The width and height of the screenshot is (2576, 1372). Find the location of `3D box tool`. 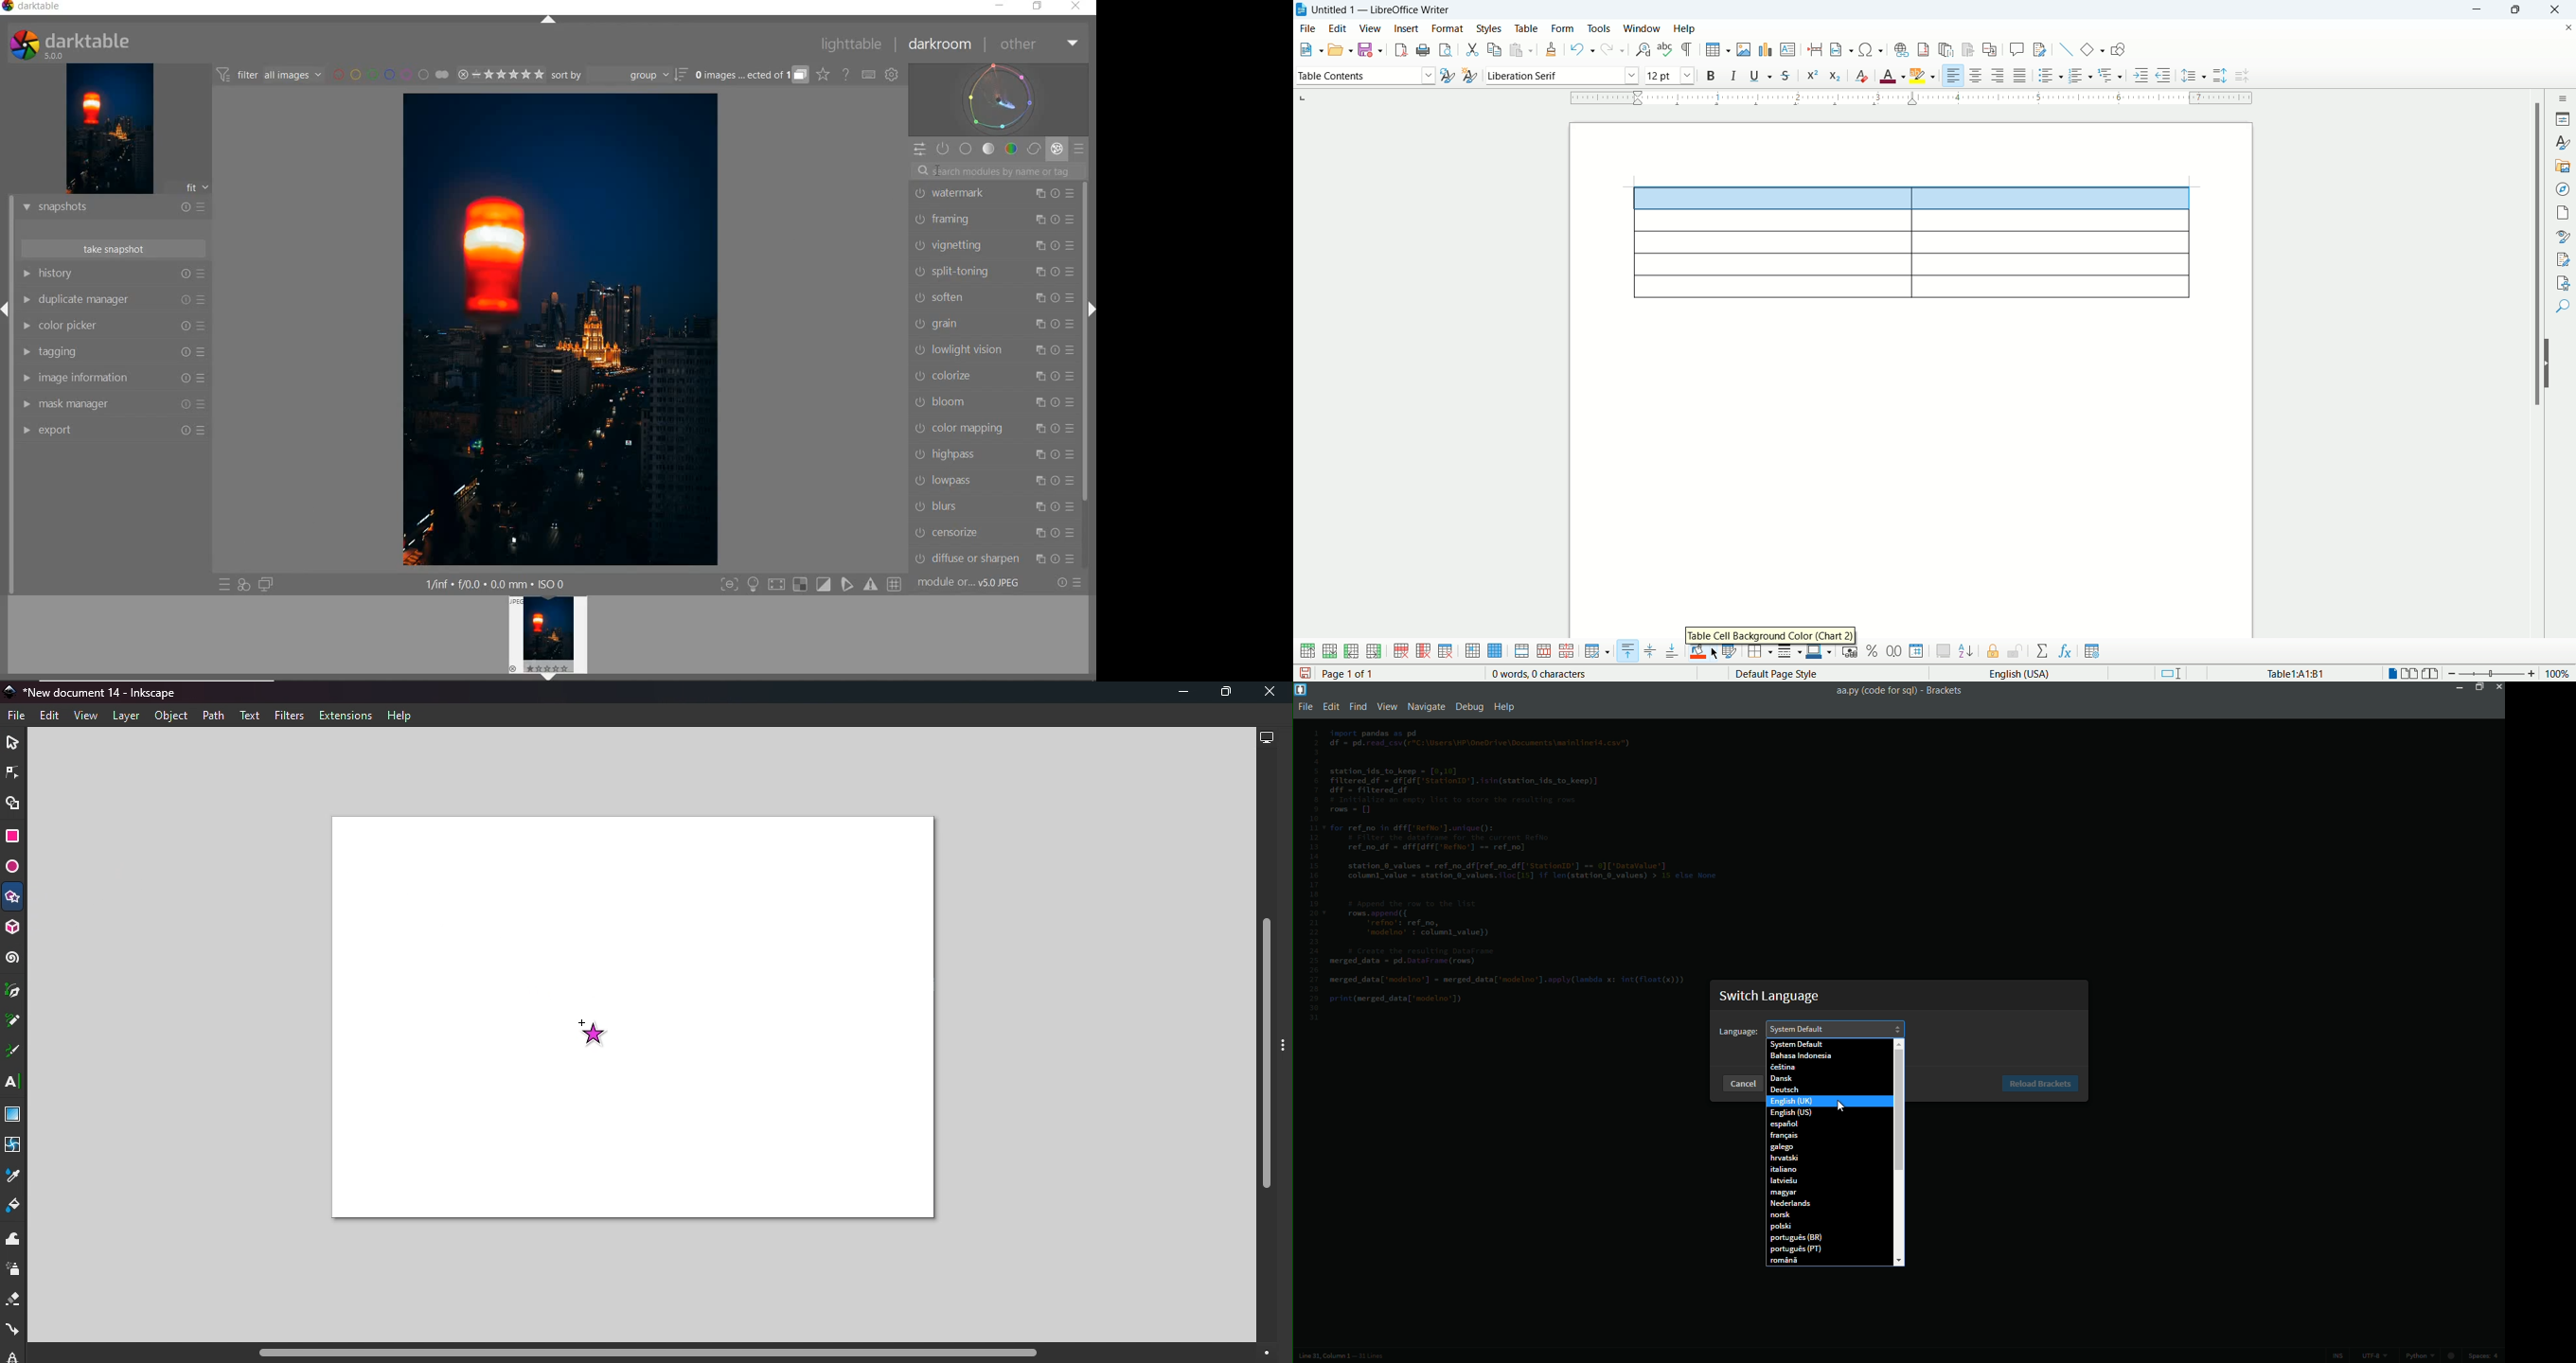

3D box tool is located at coordinates (15, 928).